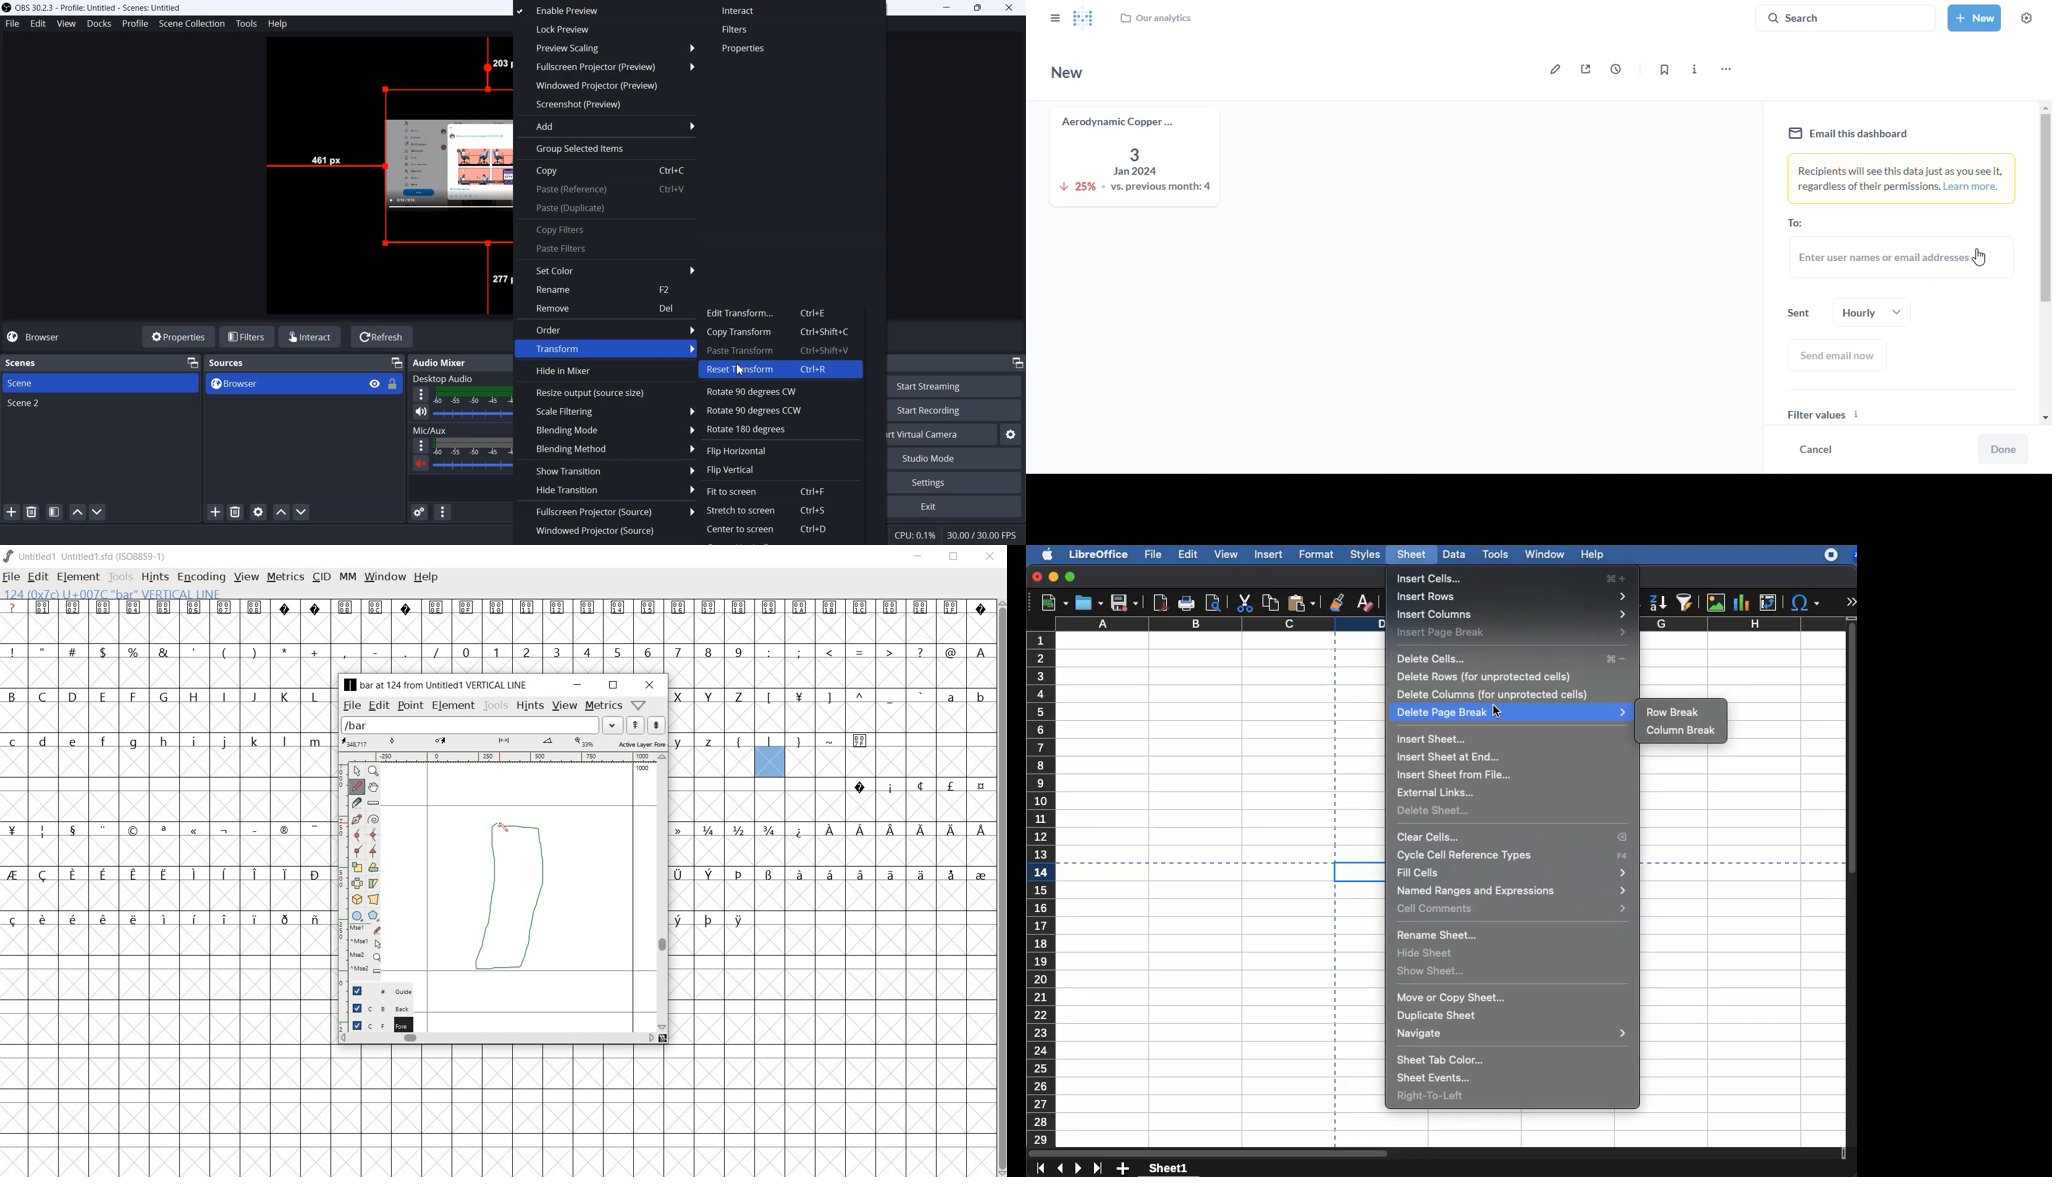 This screenshot has height=1204, width=2072. What do you see at coordinates (782, 313) in the screenshot?
I see `Edit Transform` at bounding box center [782, 313].